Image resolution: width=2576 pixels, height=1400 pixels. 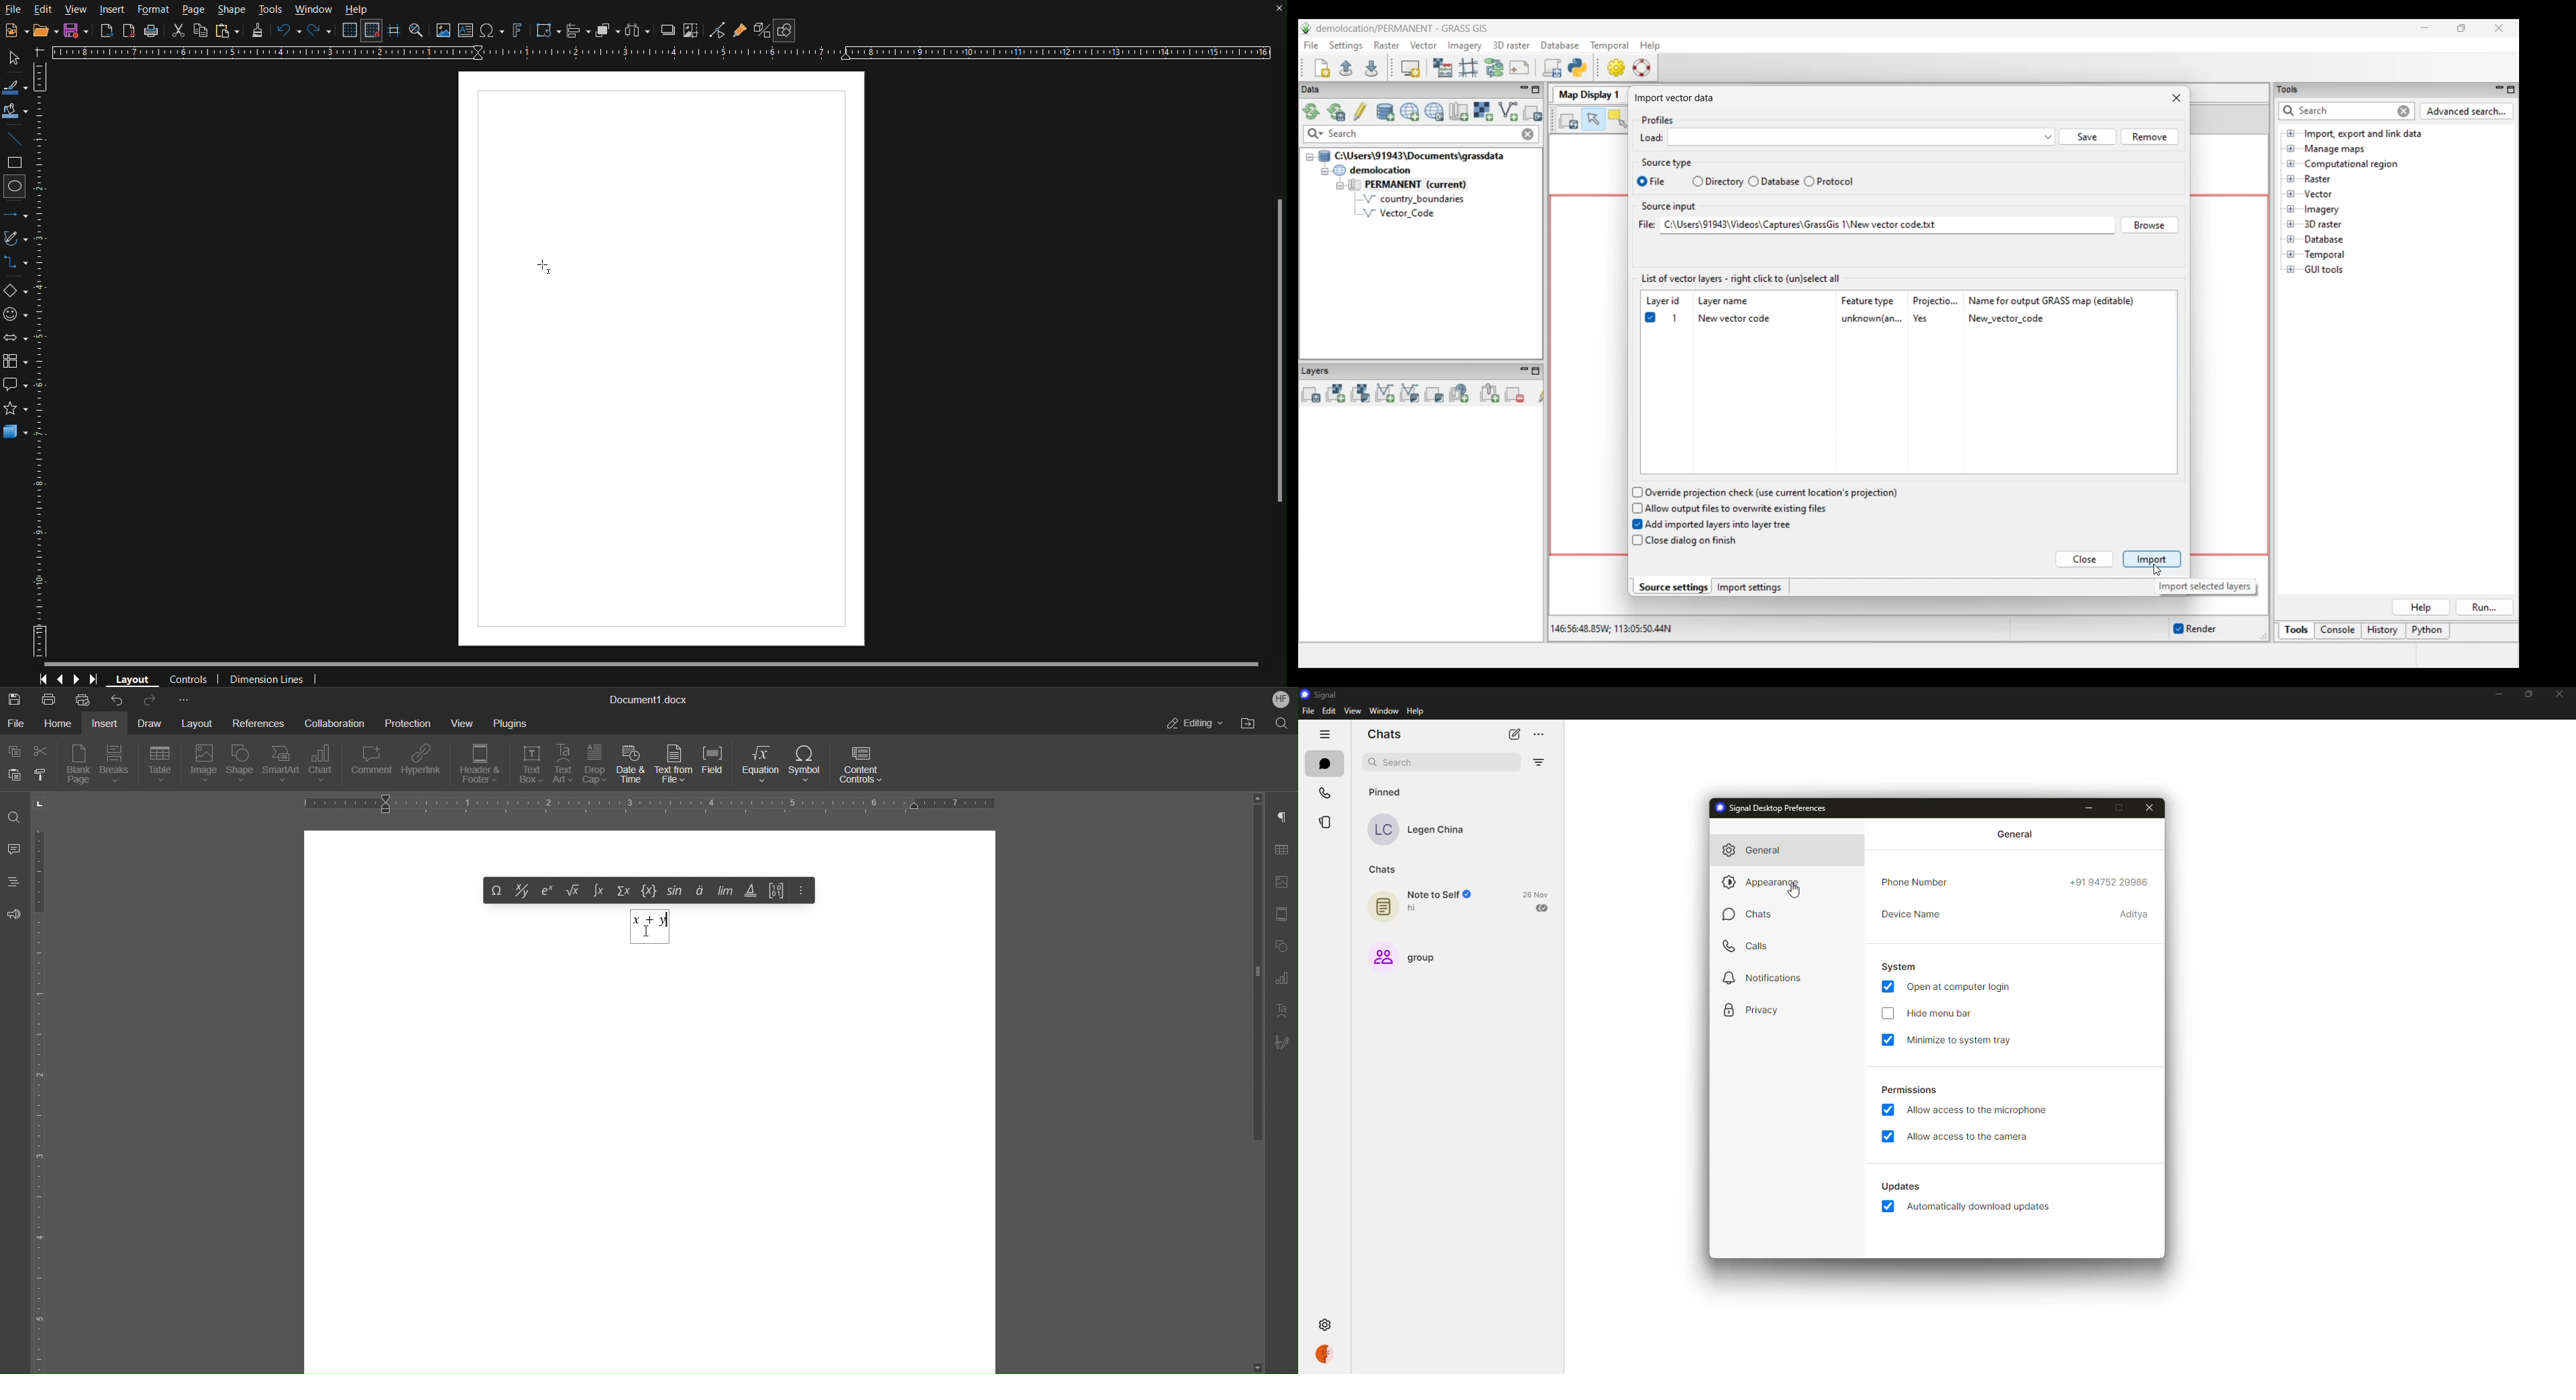 I want to click on Copy, so click(x=201, y=30).